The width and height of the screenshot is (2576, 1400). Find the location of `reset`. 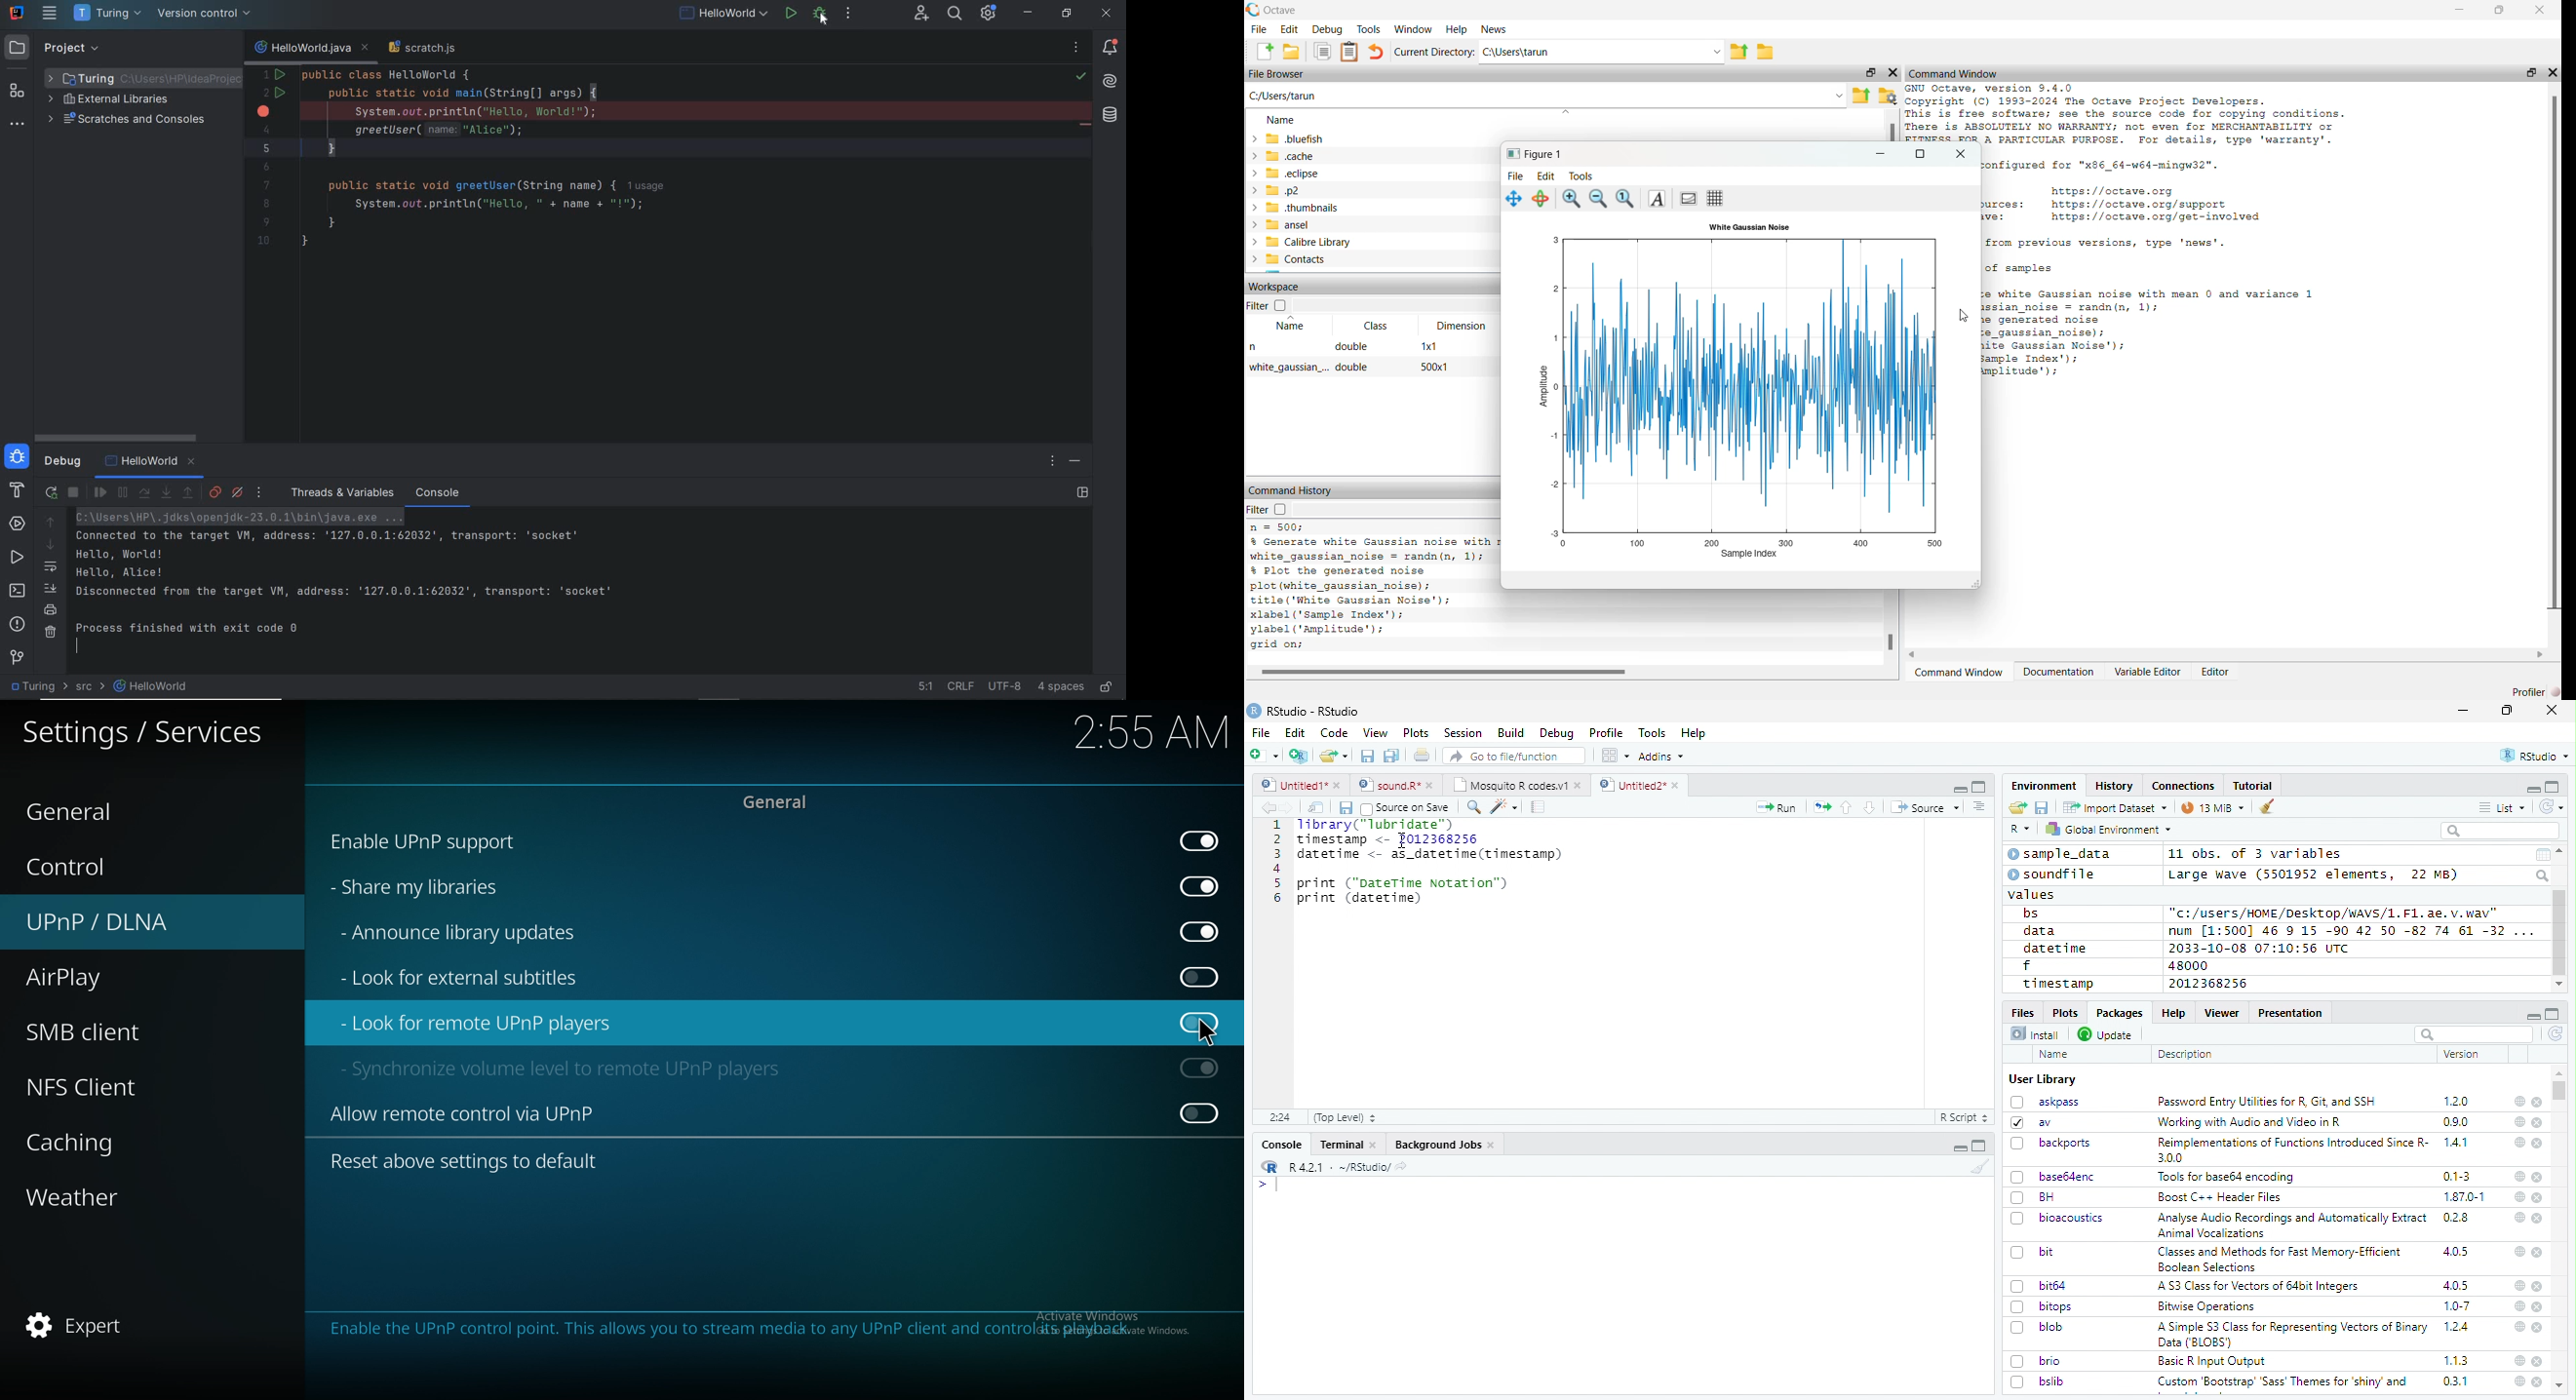

reset is located at coordinates (474, 1161).